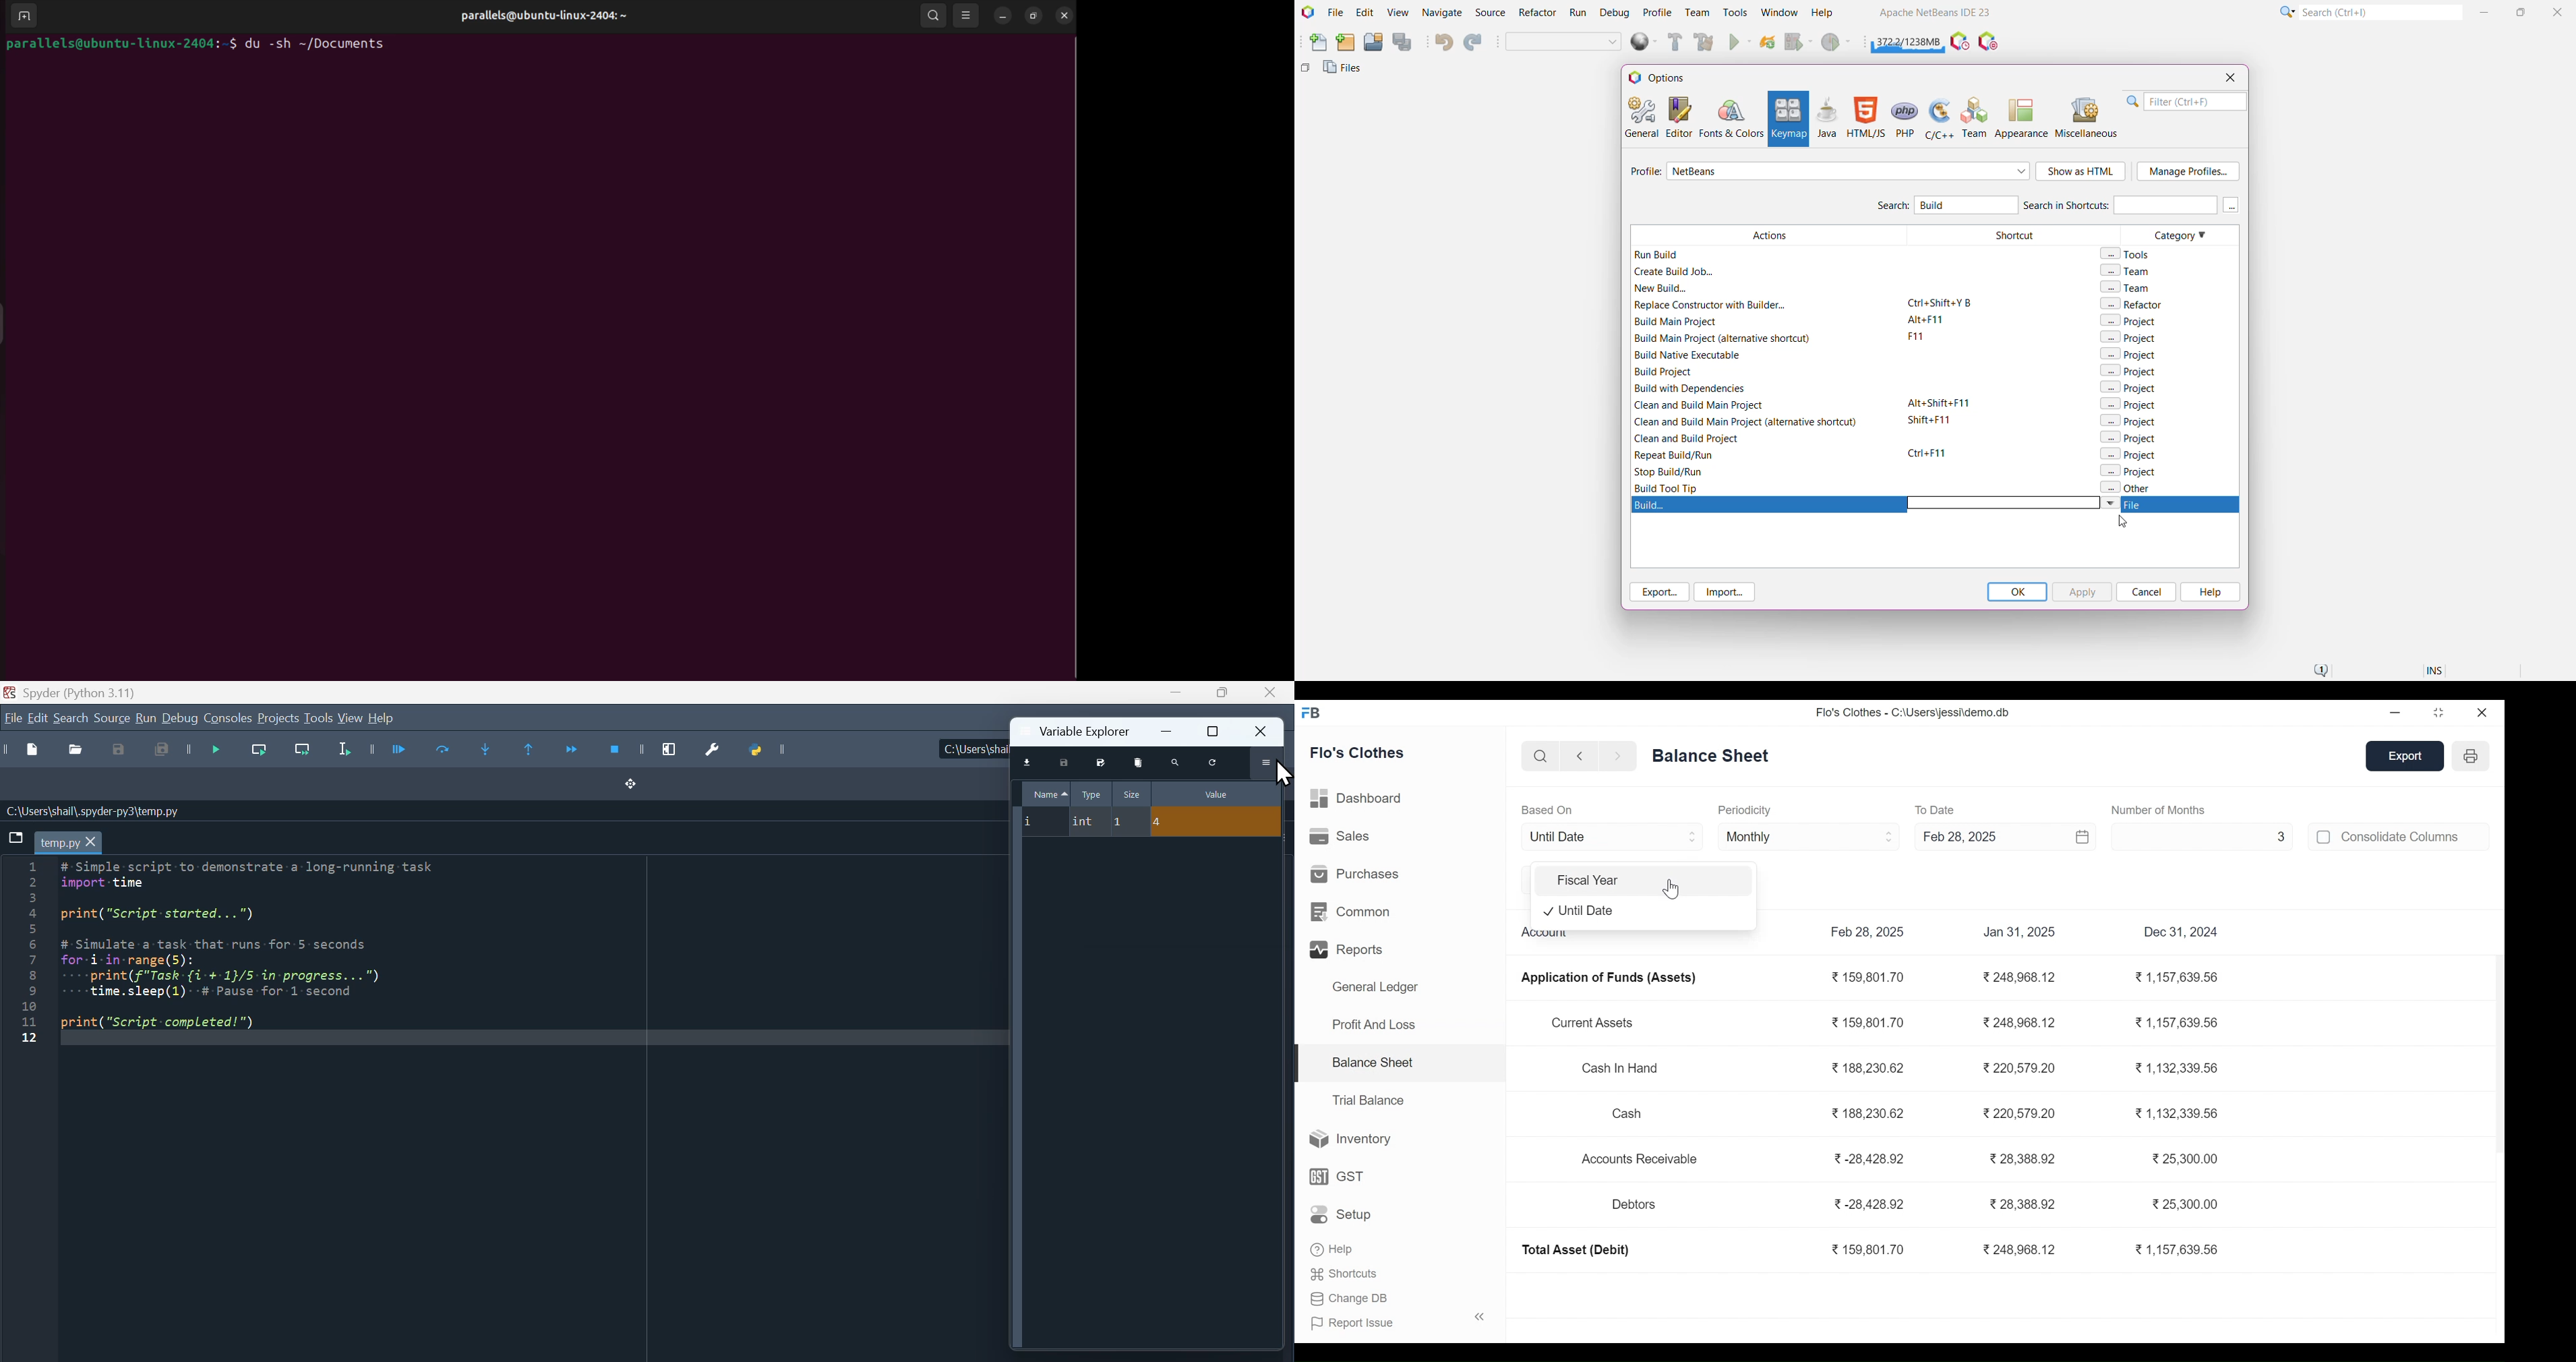  Describe the element at coordinates (1349, 1297) in the screenshot. I see `Change DB` at that location.